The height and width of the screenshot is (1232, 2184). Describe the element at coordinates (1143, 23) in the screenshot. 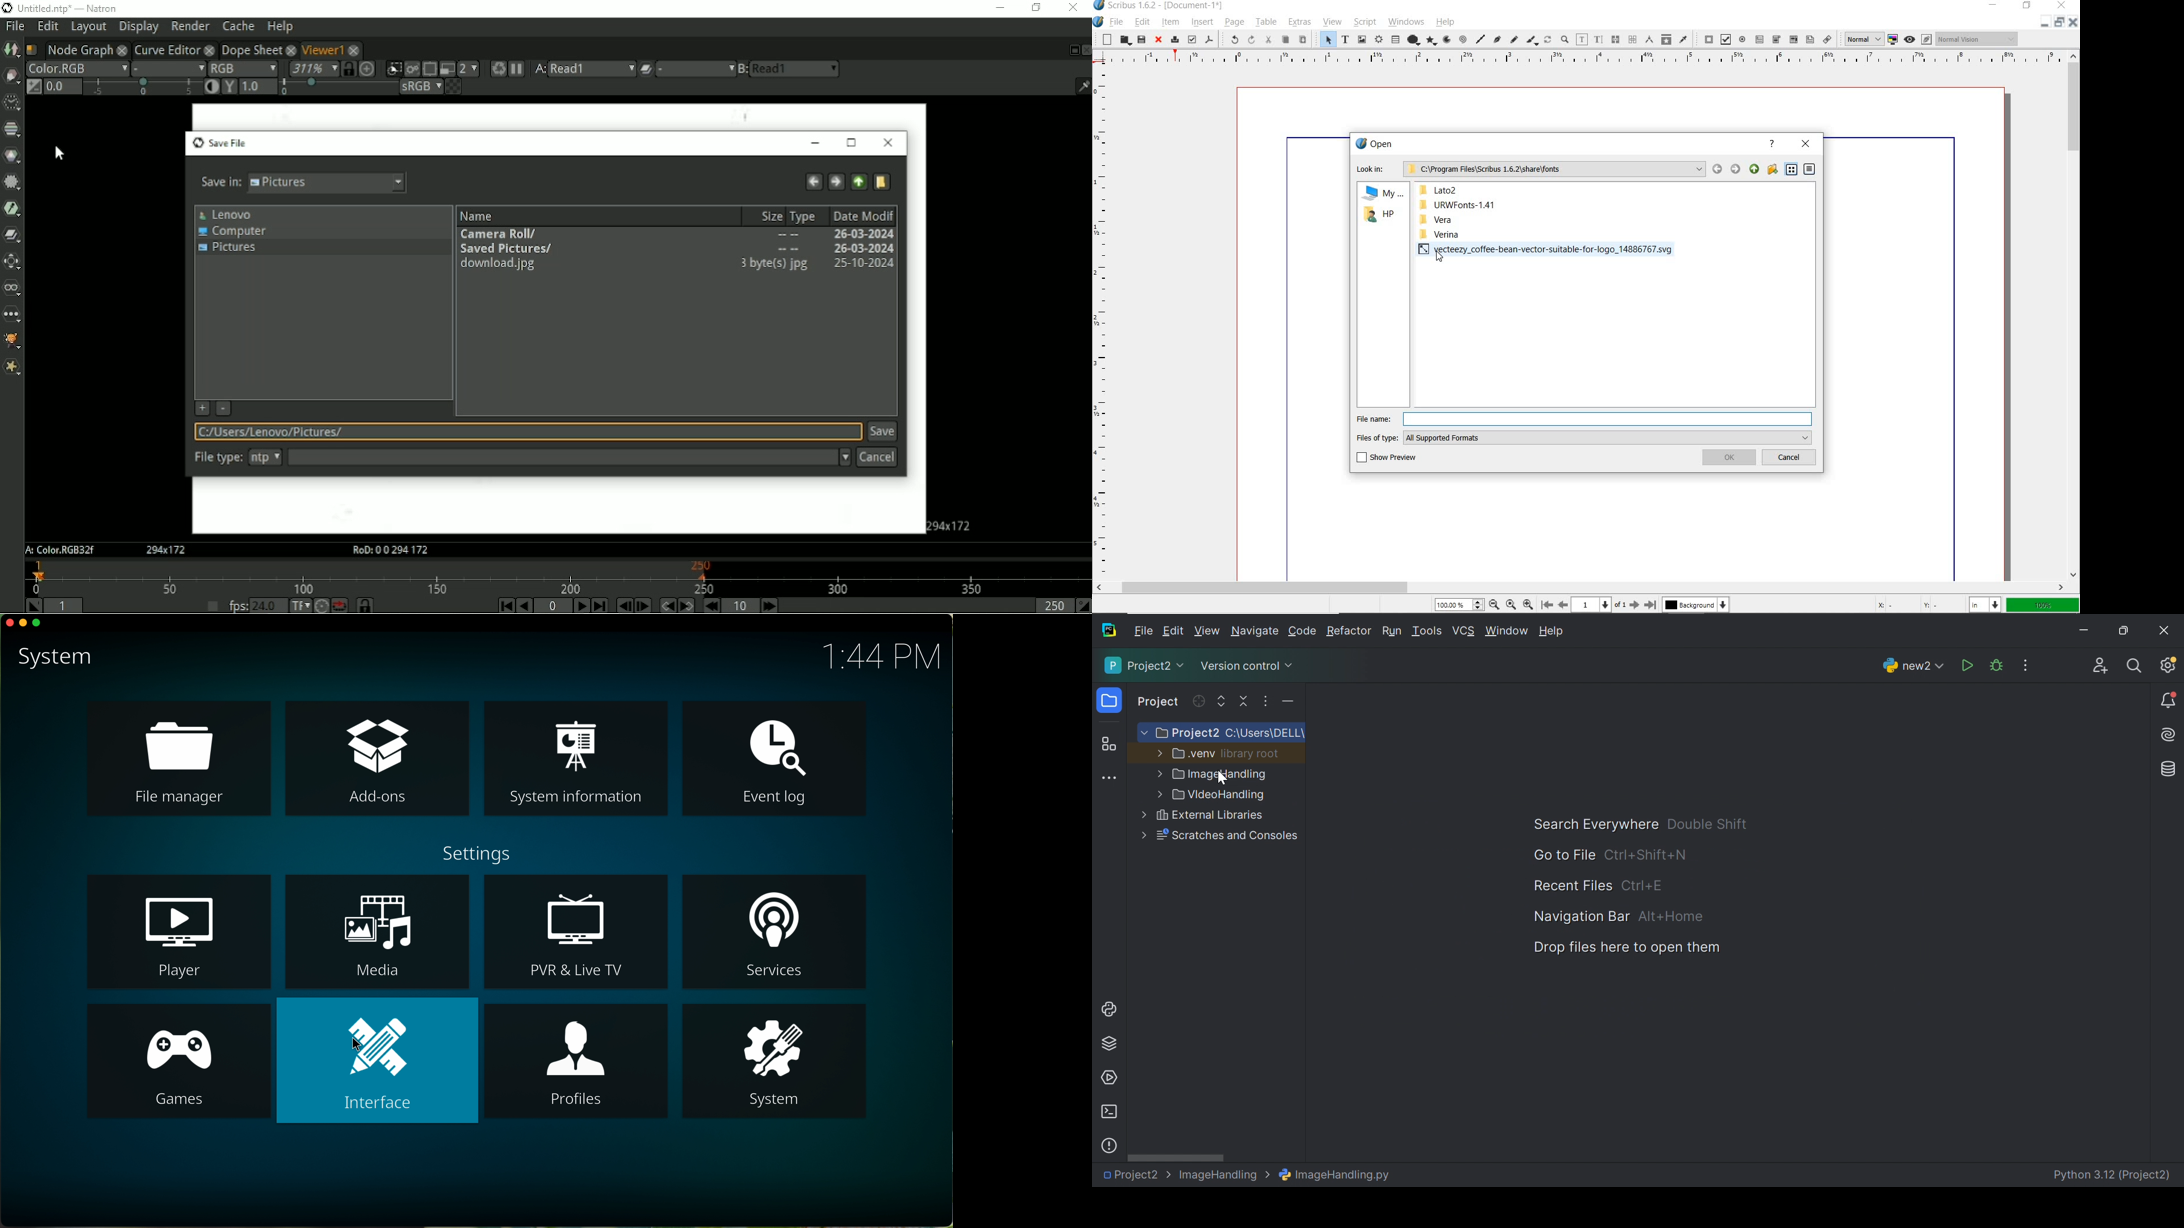

I see `edit` at that location.